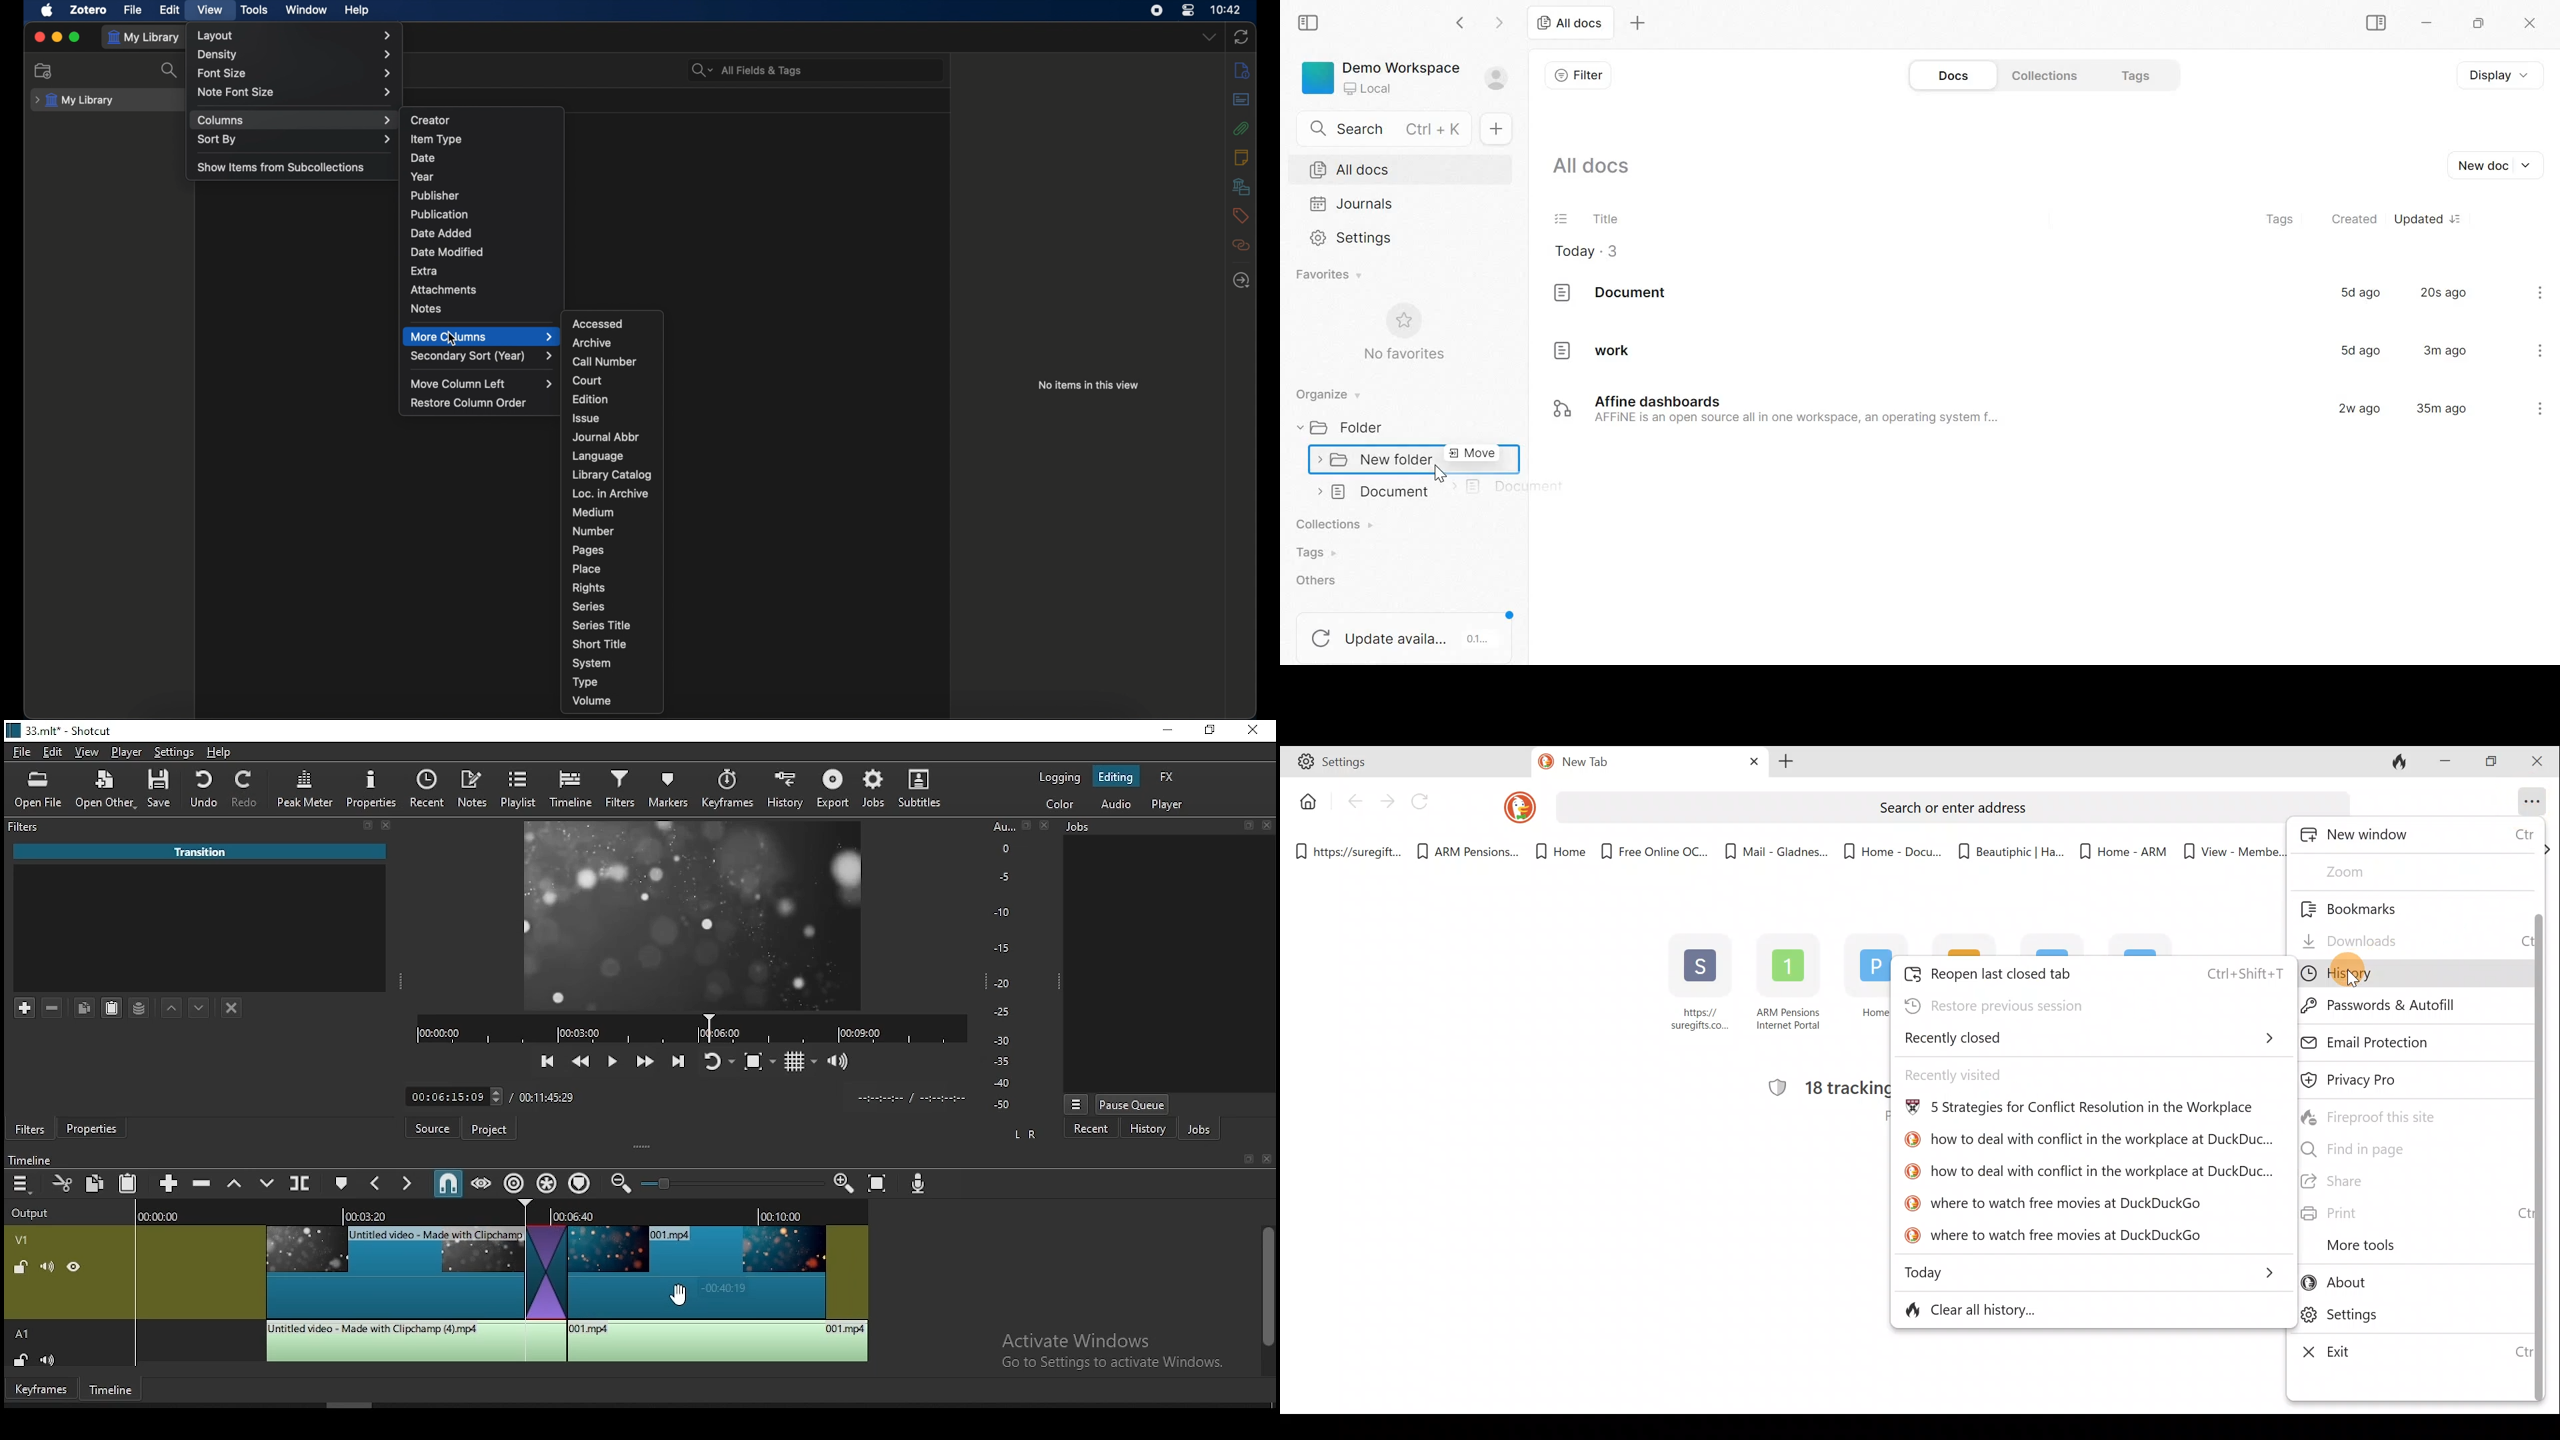  Describe the element at coordinates (486, 1130) in the screenshot. I see `project` at that location.